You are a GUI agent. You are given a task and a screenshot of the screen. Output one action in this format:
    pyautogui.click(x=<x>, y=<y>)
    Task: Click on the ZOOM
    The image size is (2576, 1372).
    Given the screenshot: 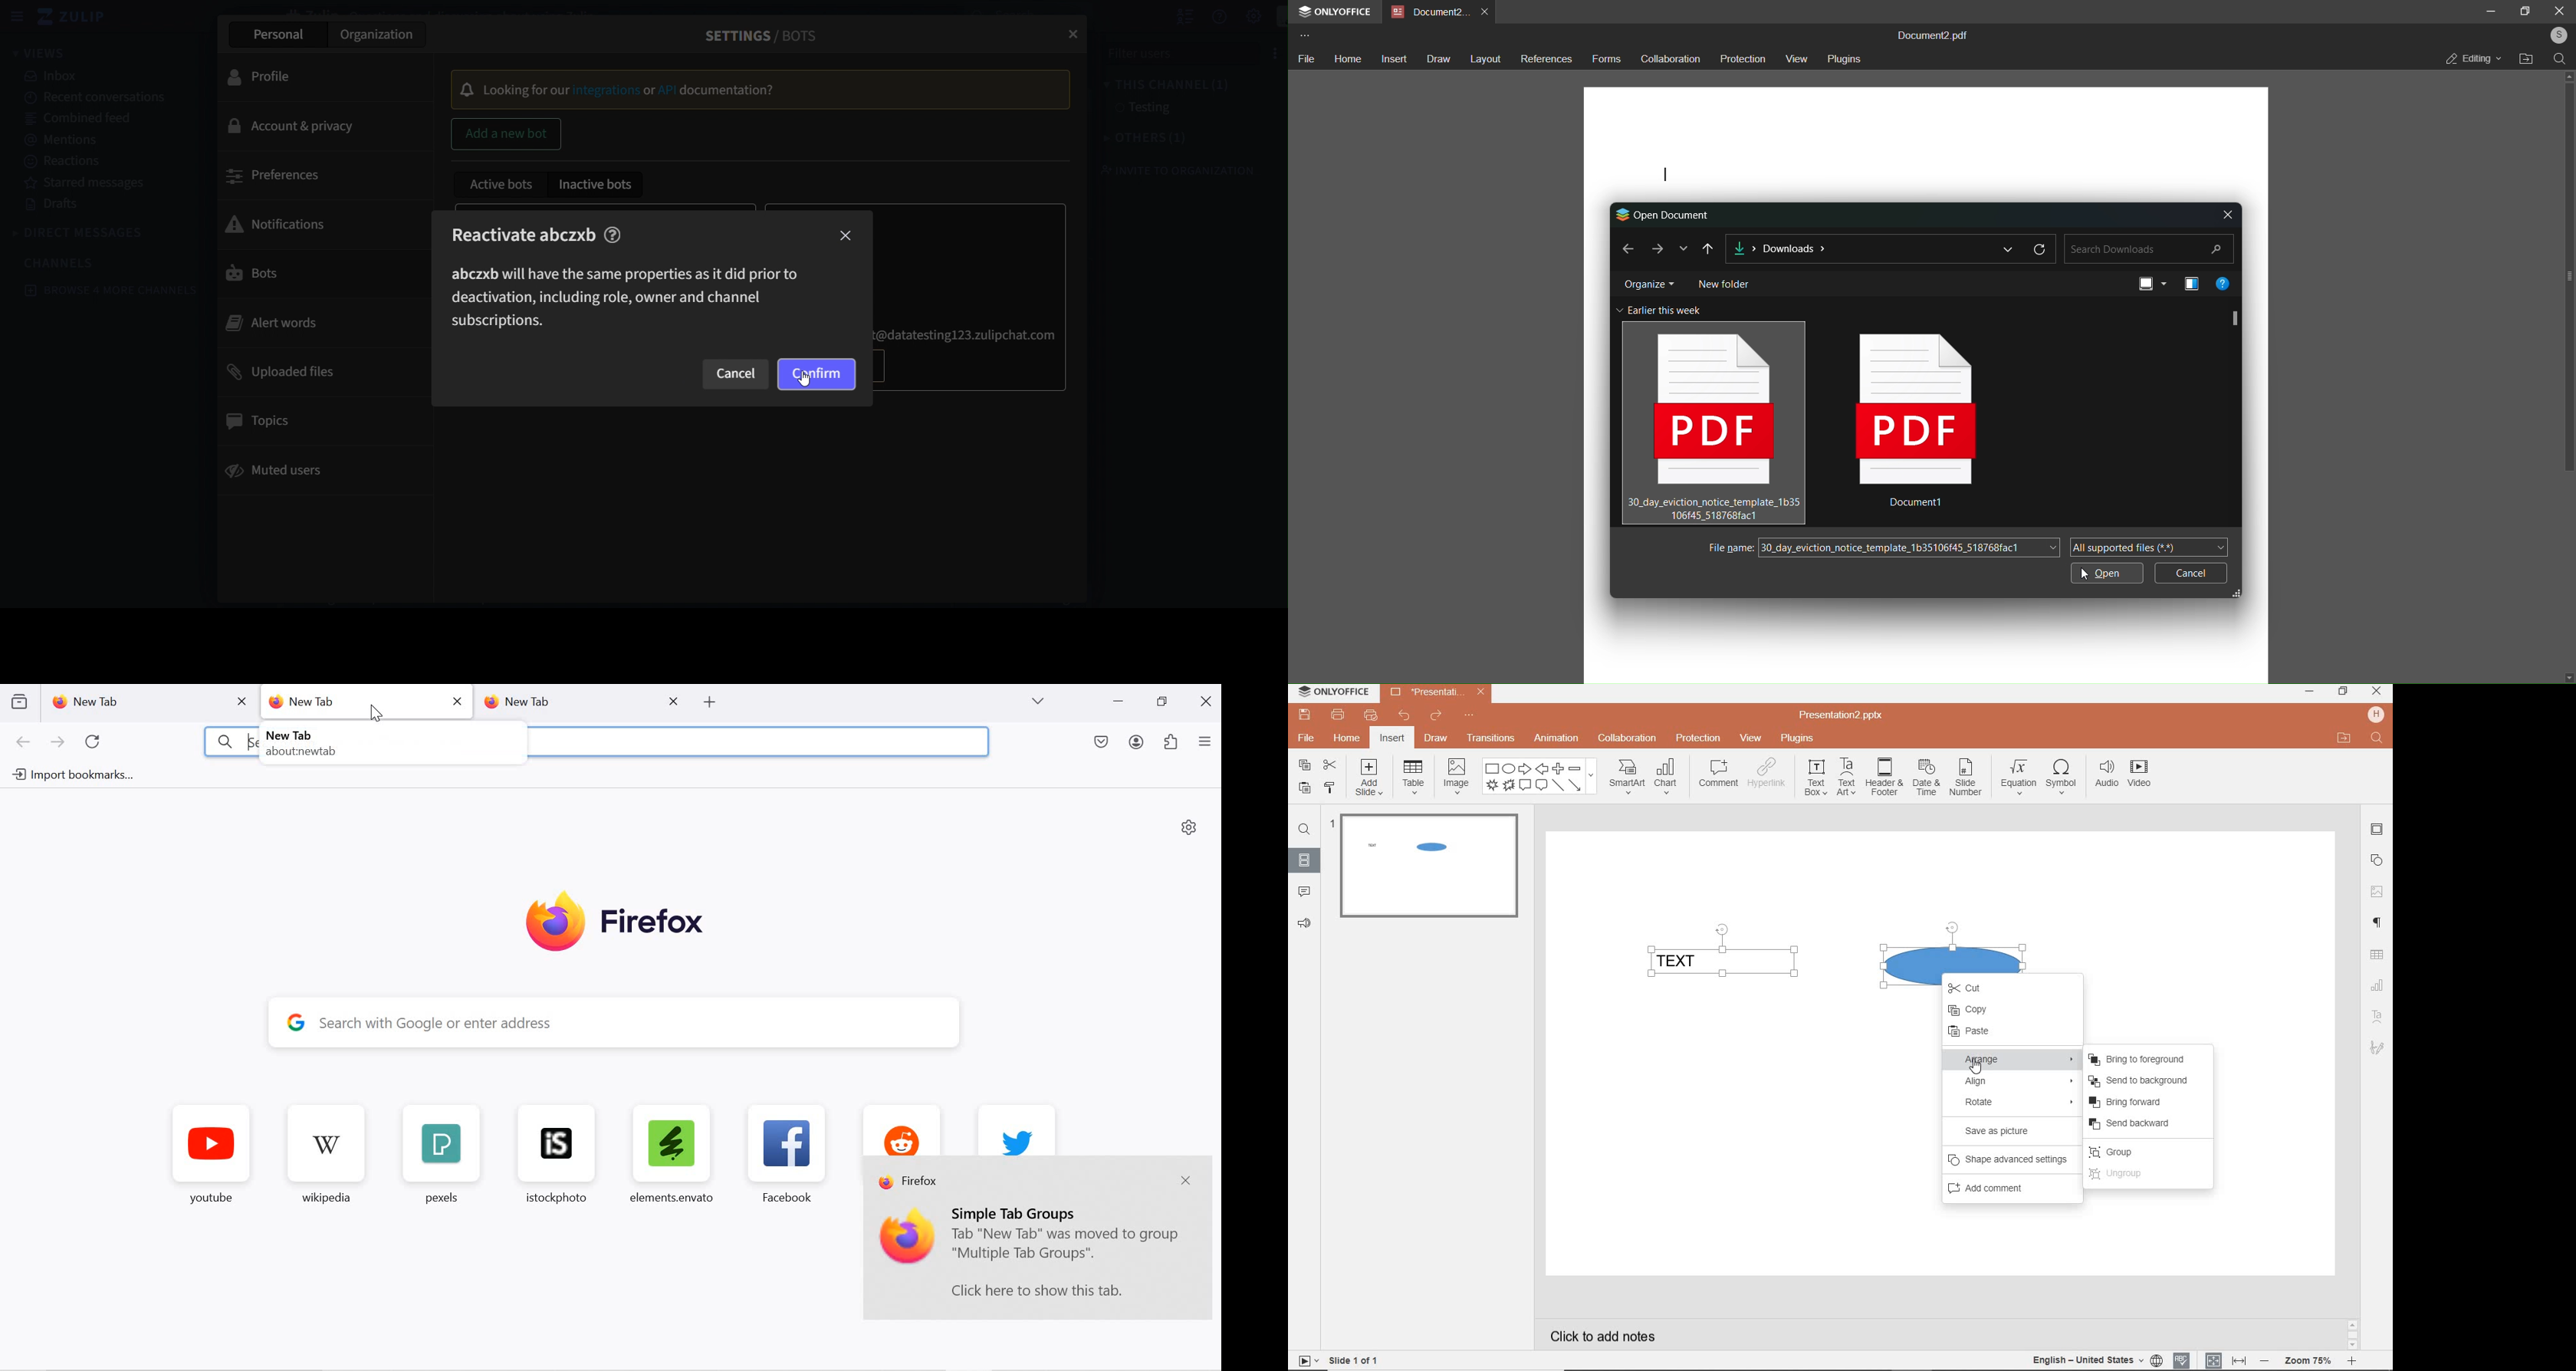 What is the action you would take?
    pyautogui.click(x=2308, y=1362)
    